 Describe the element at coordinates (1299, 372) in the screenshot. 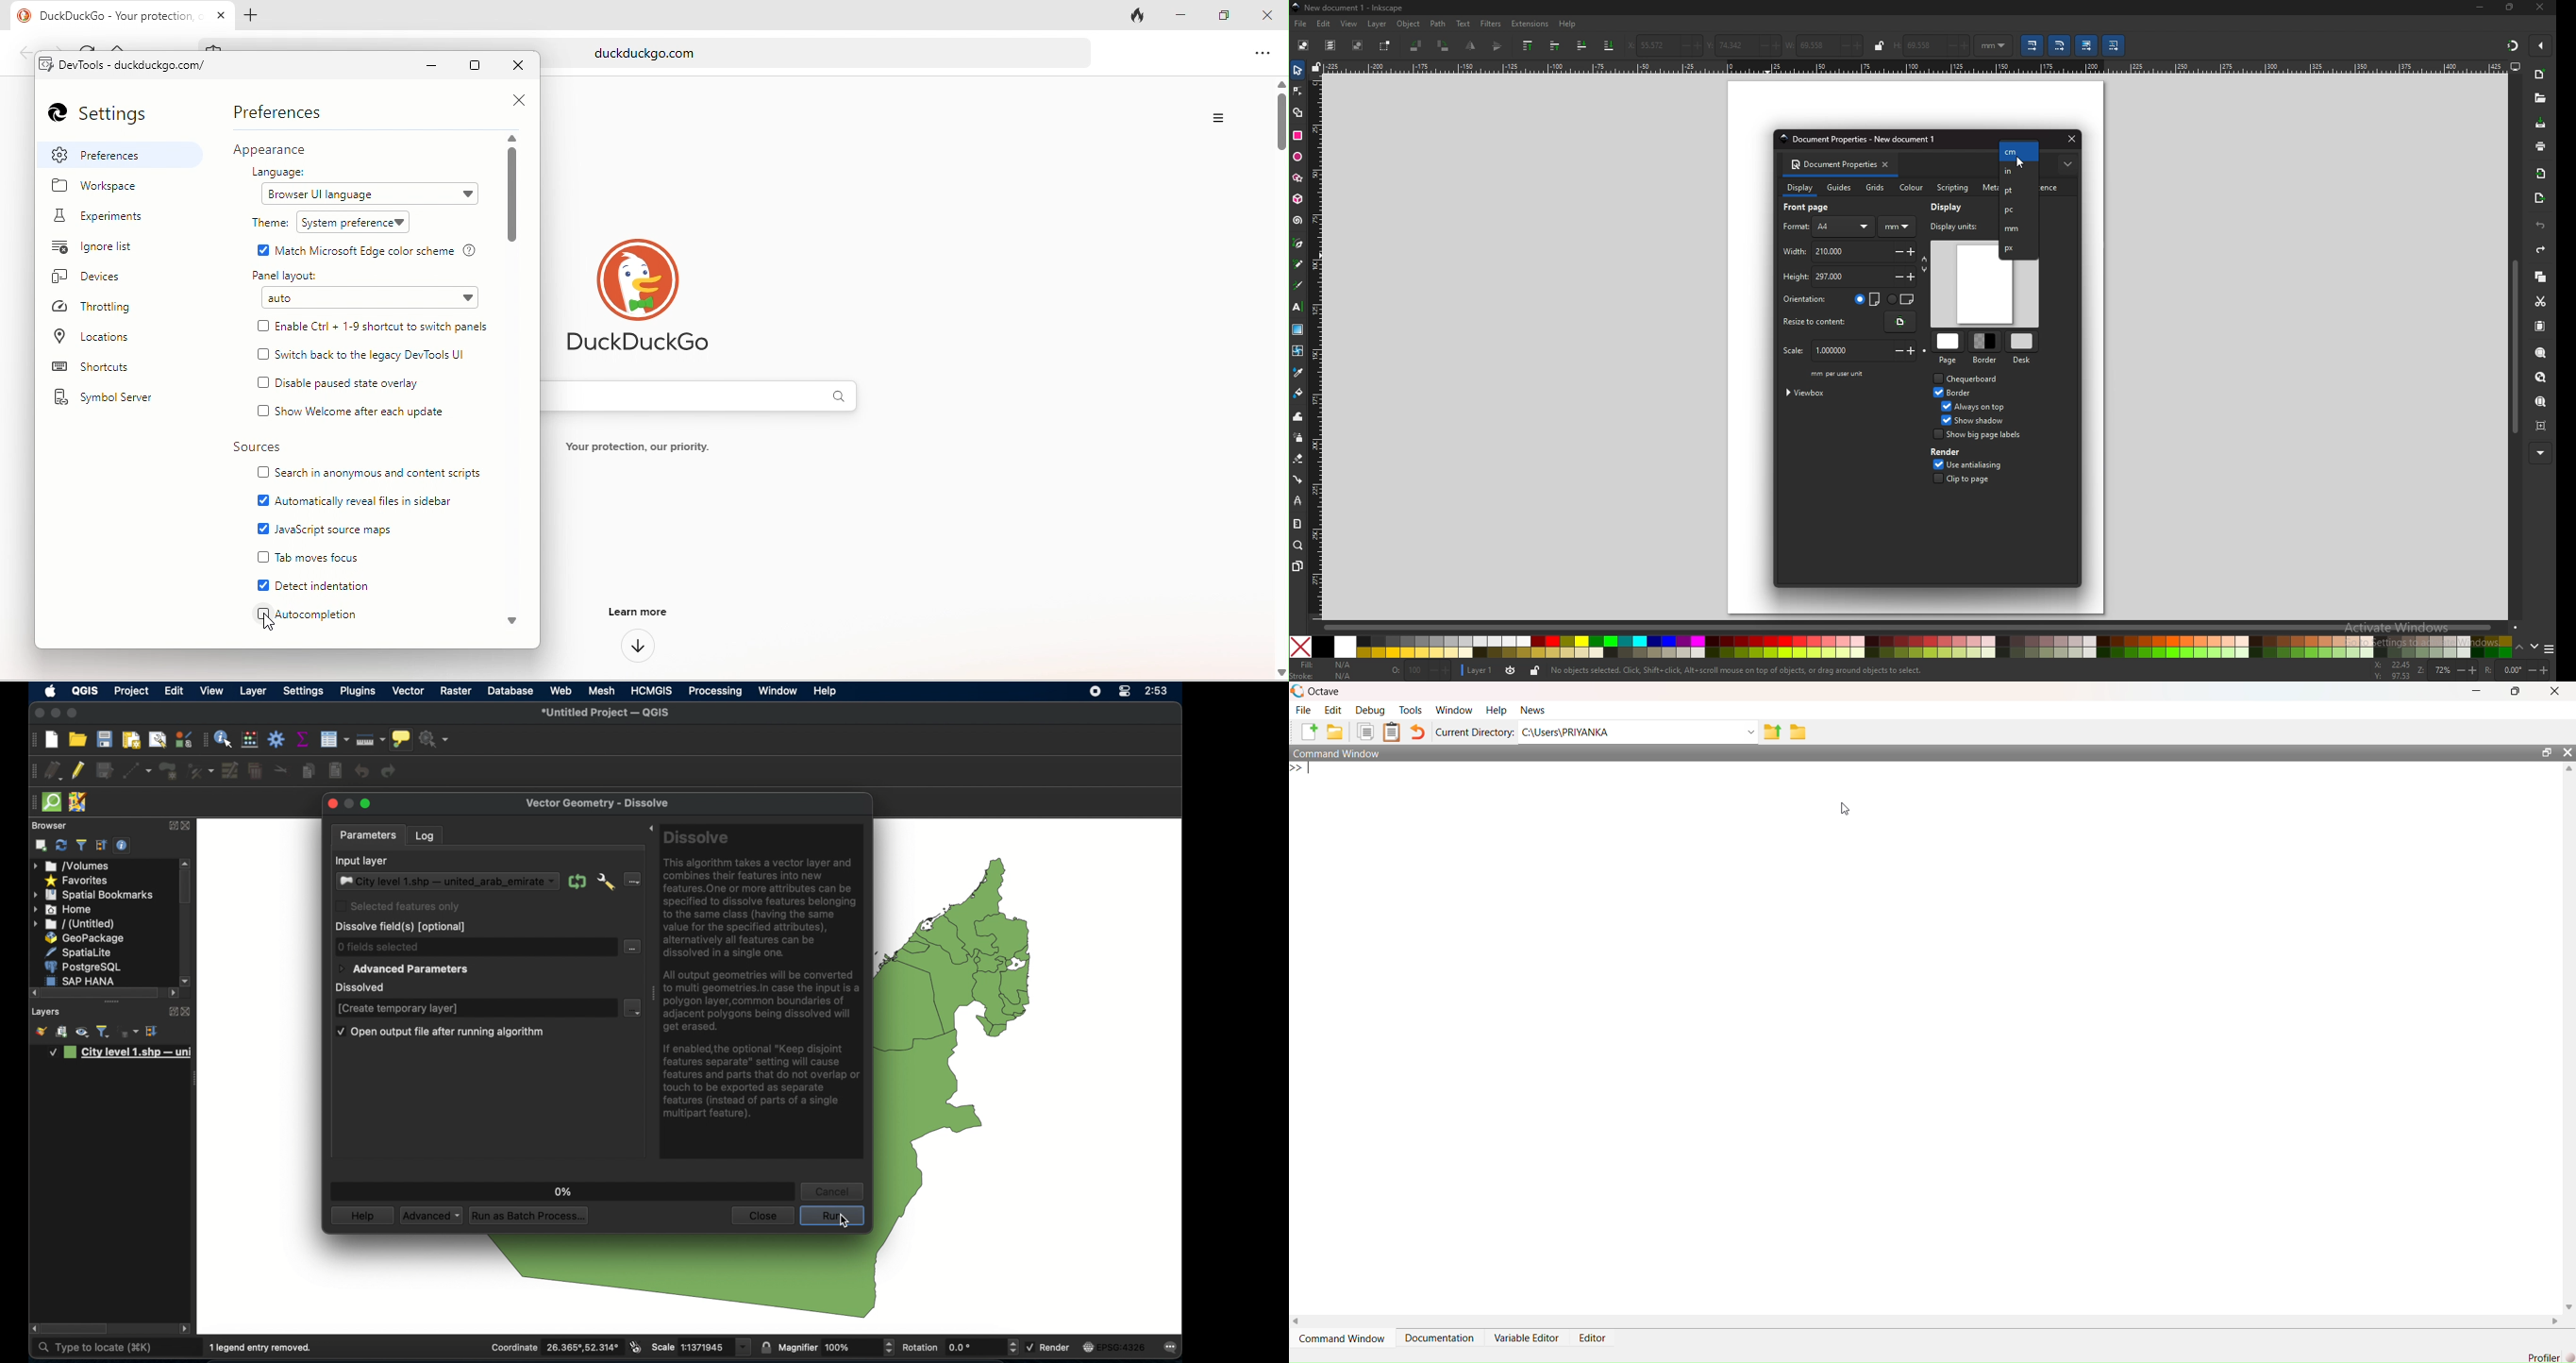

I see `dropper` at that location.